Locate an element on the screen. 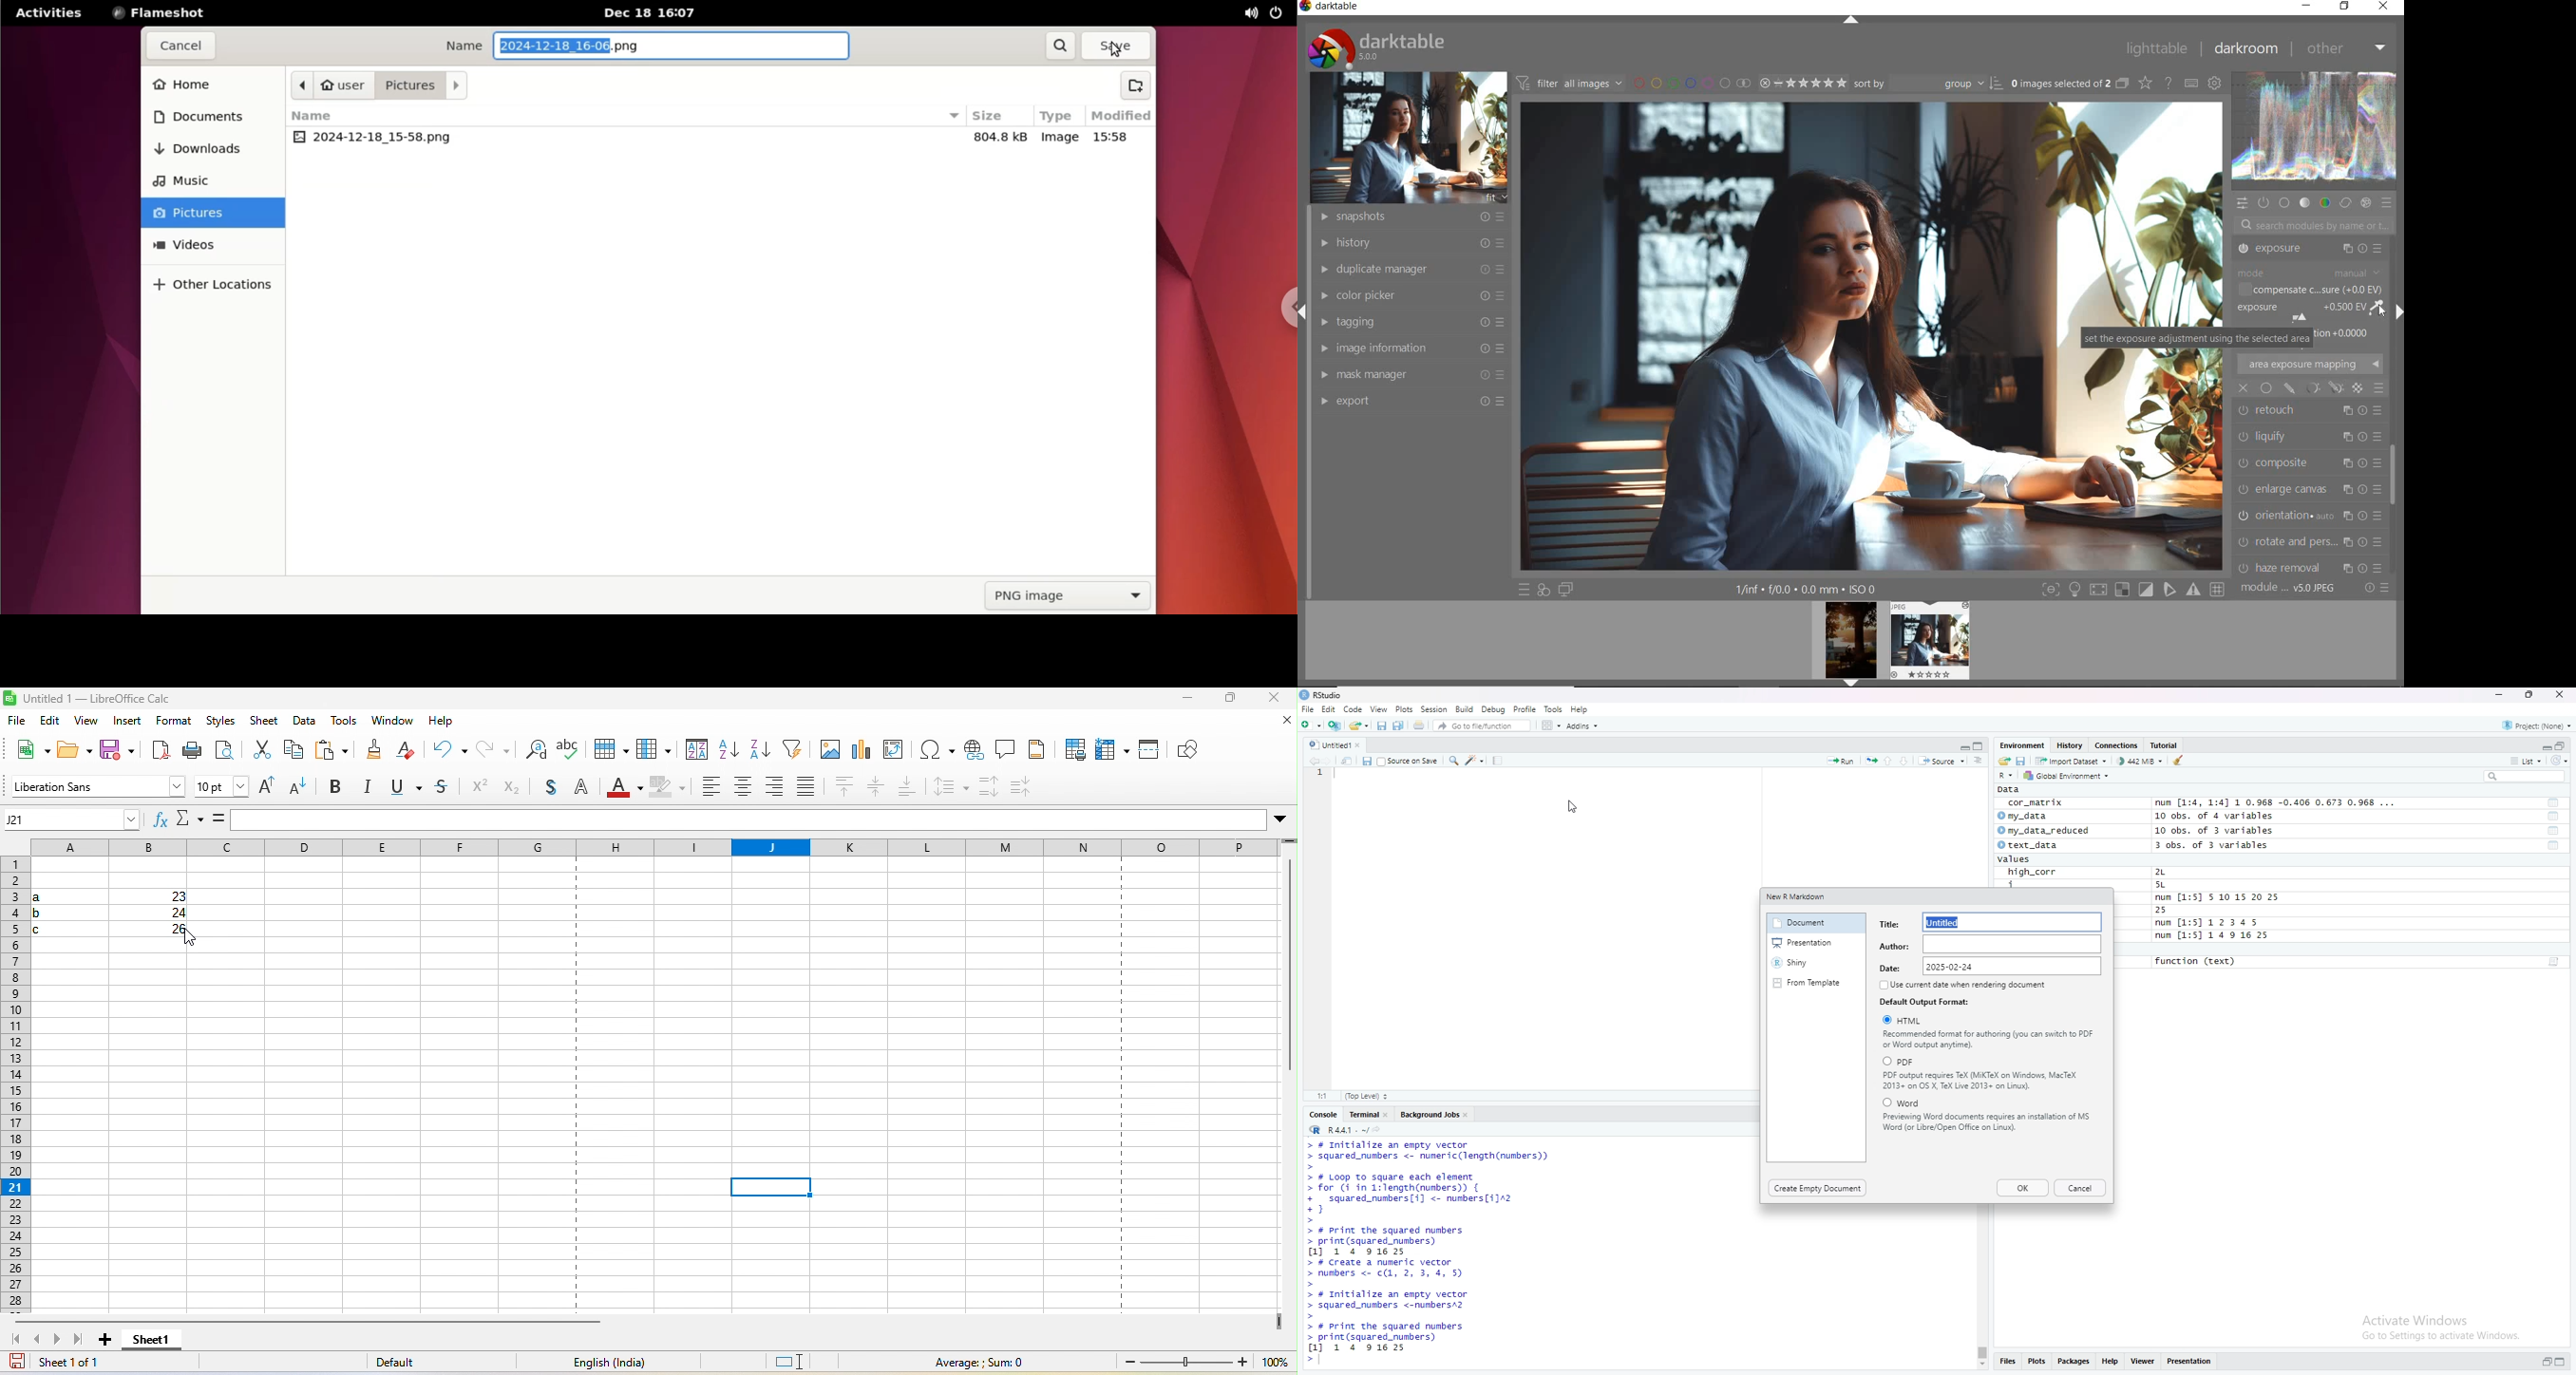 This screenshot has height=1400, width=2576. Checkbox is located at coordinates (1886, 1020).